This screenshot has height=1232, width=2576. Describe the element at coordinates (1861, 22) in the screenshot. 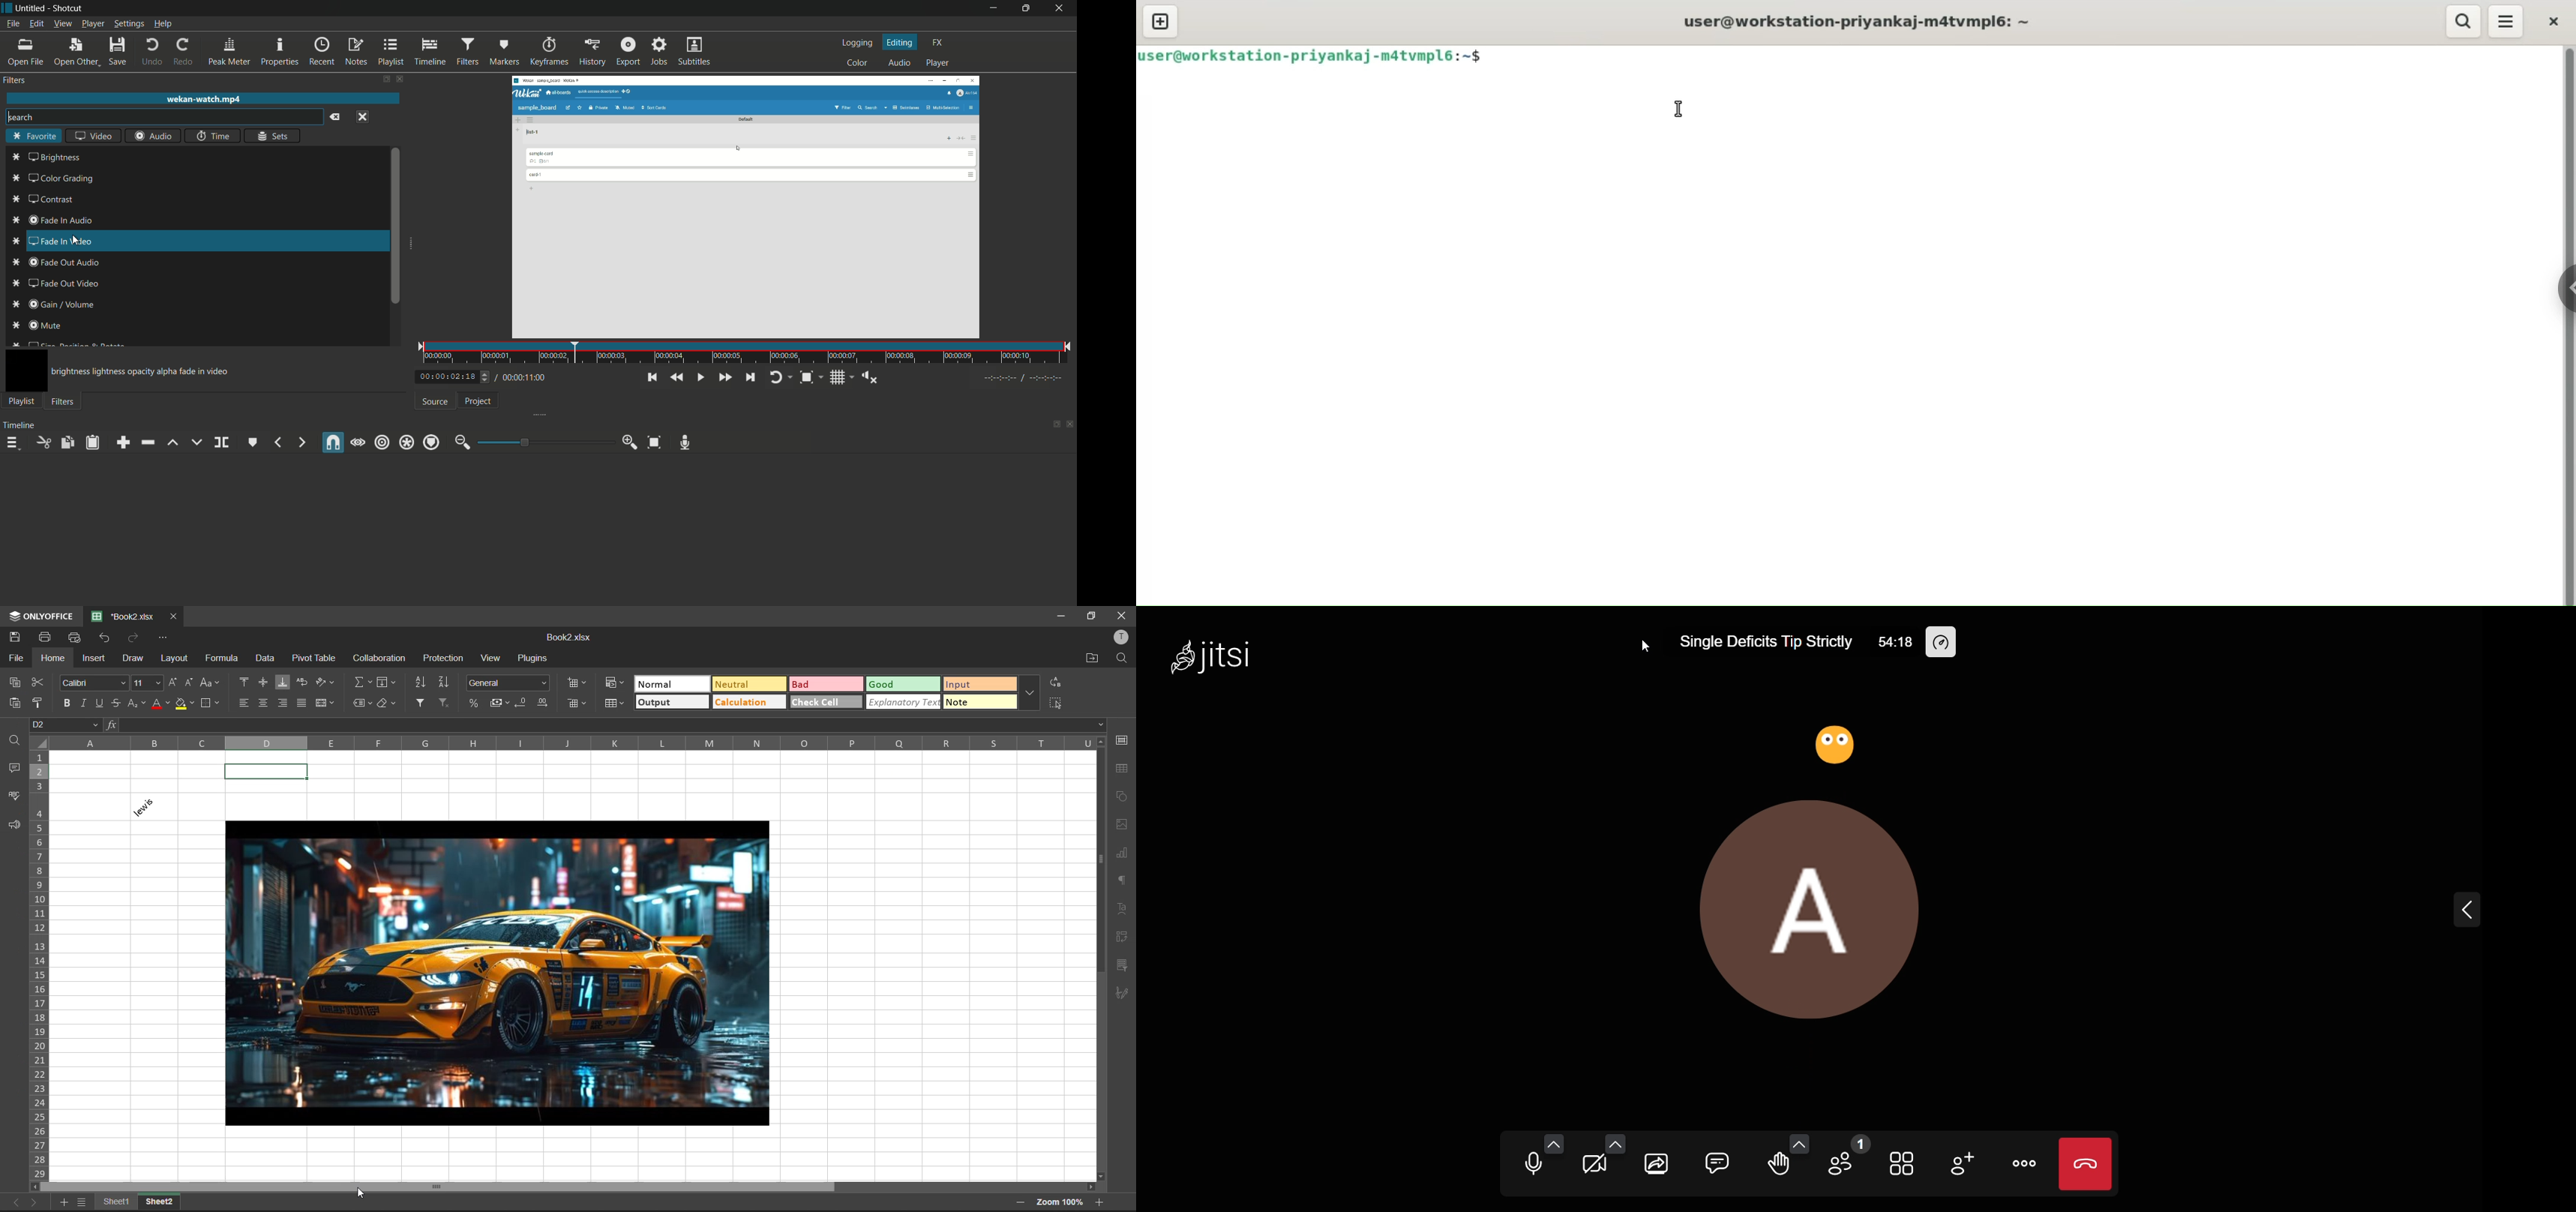

I see `user@workstation-priyankaj-m4tvmpl6: ~` at that location.